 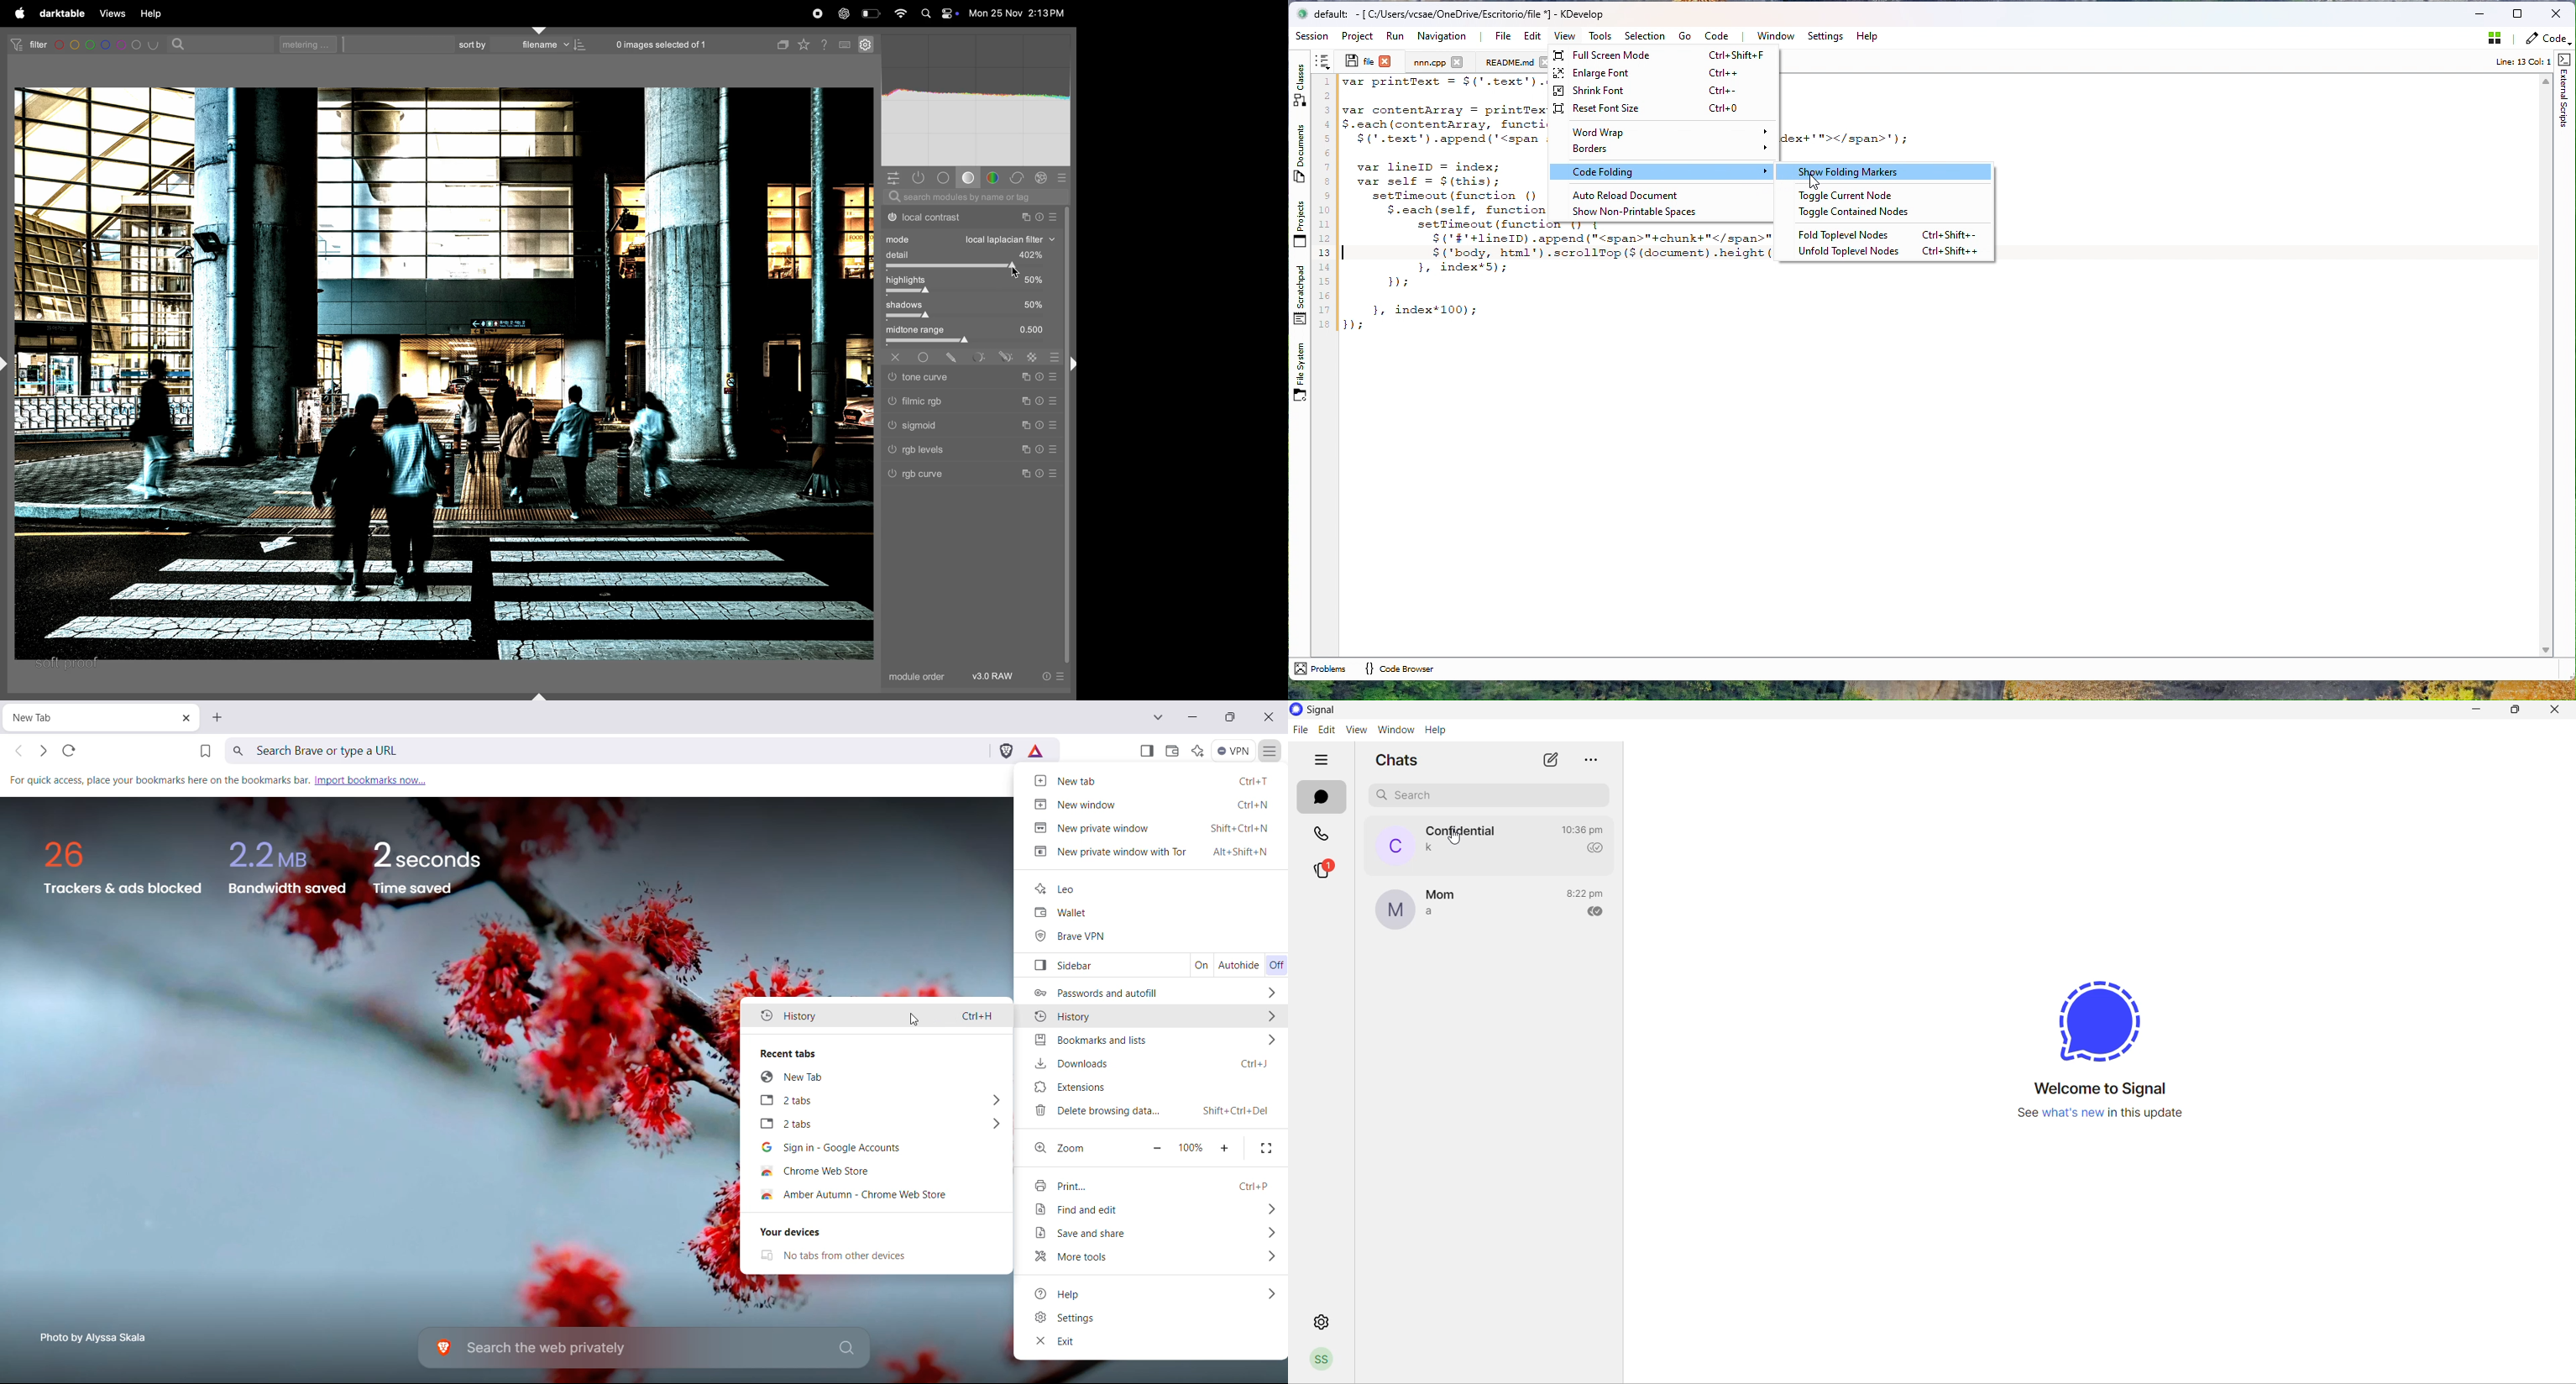 I want to click on Search Brave or type a URL, so click(x=607, y=750).